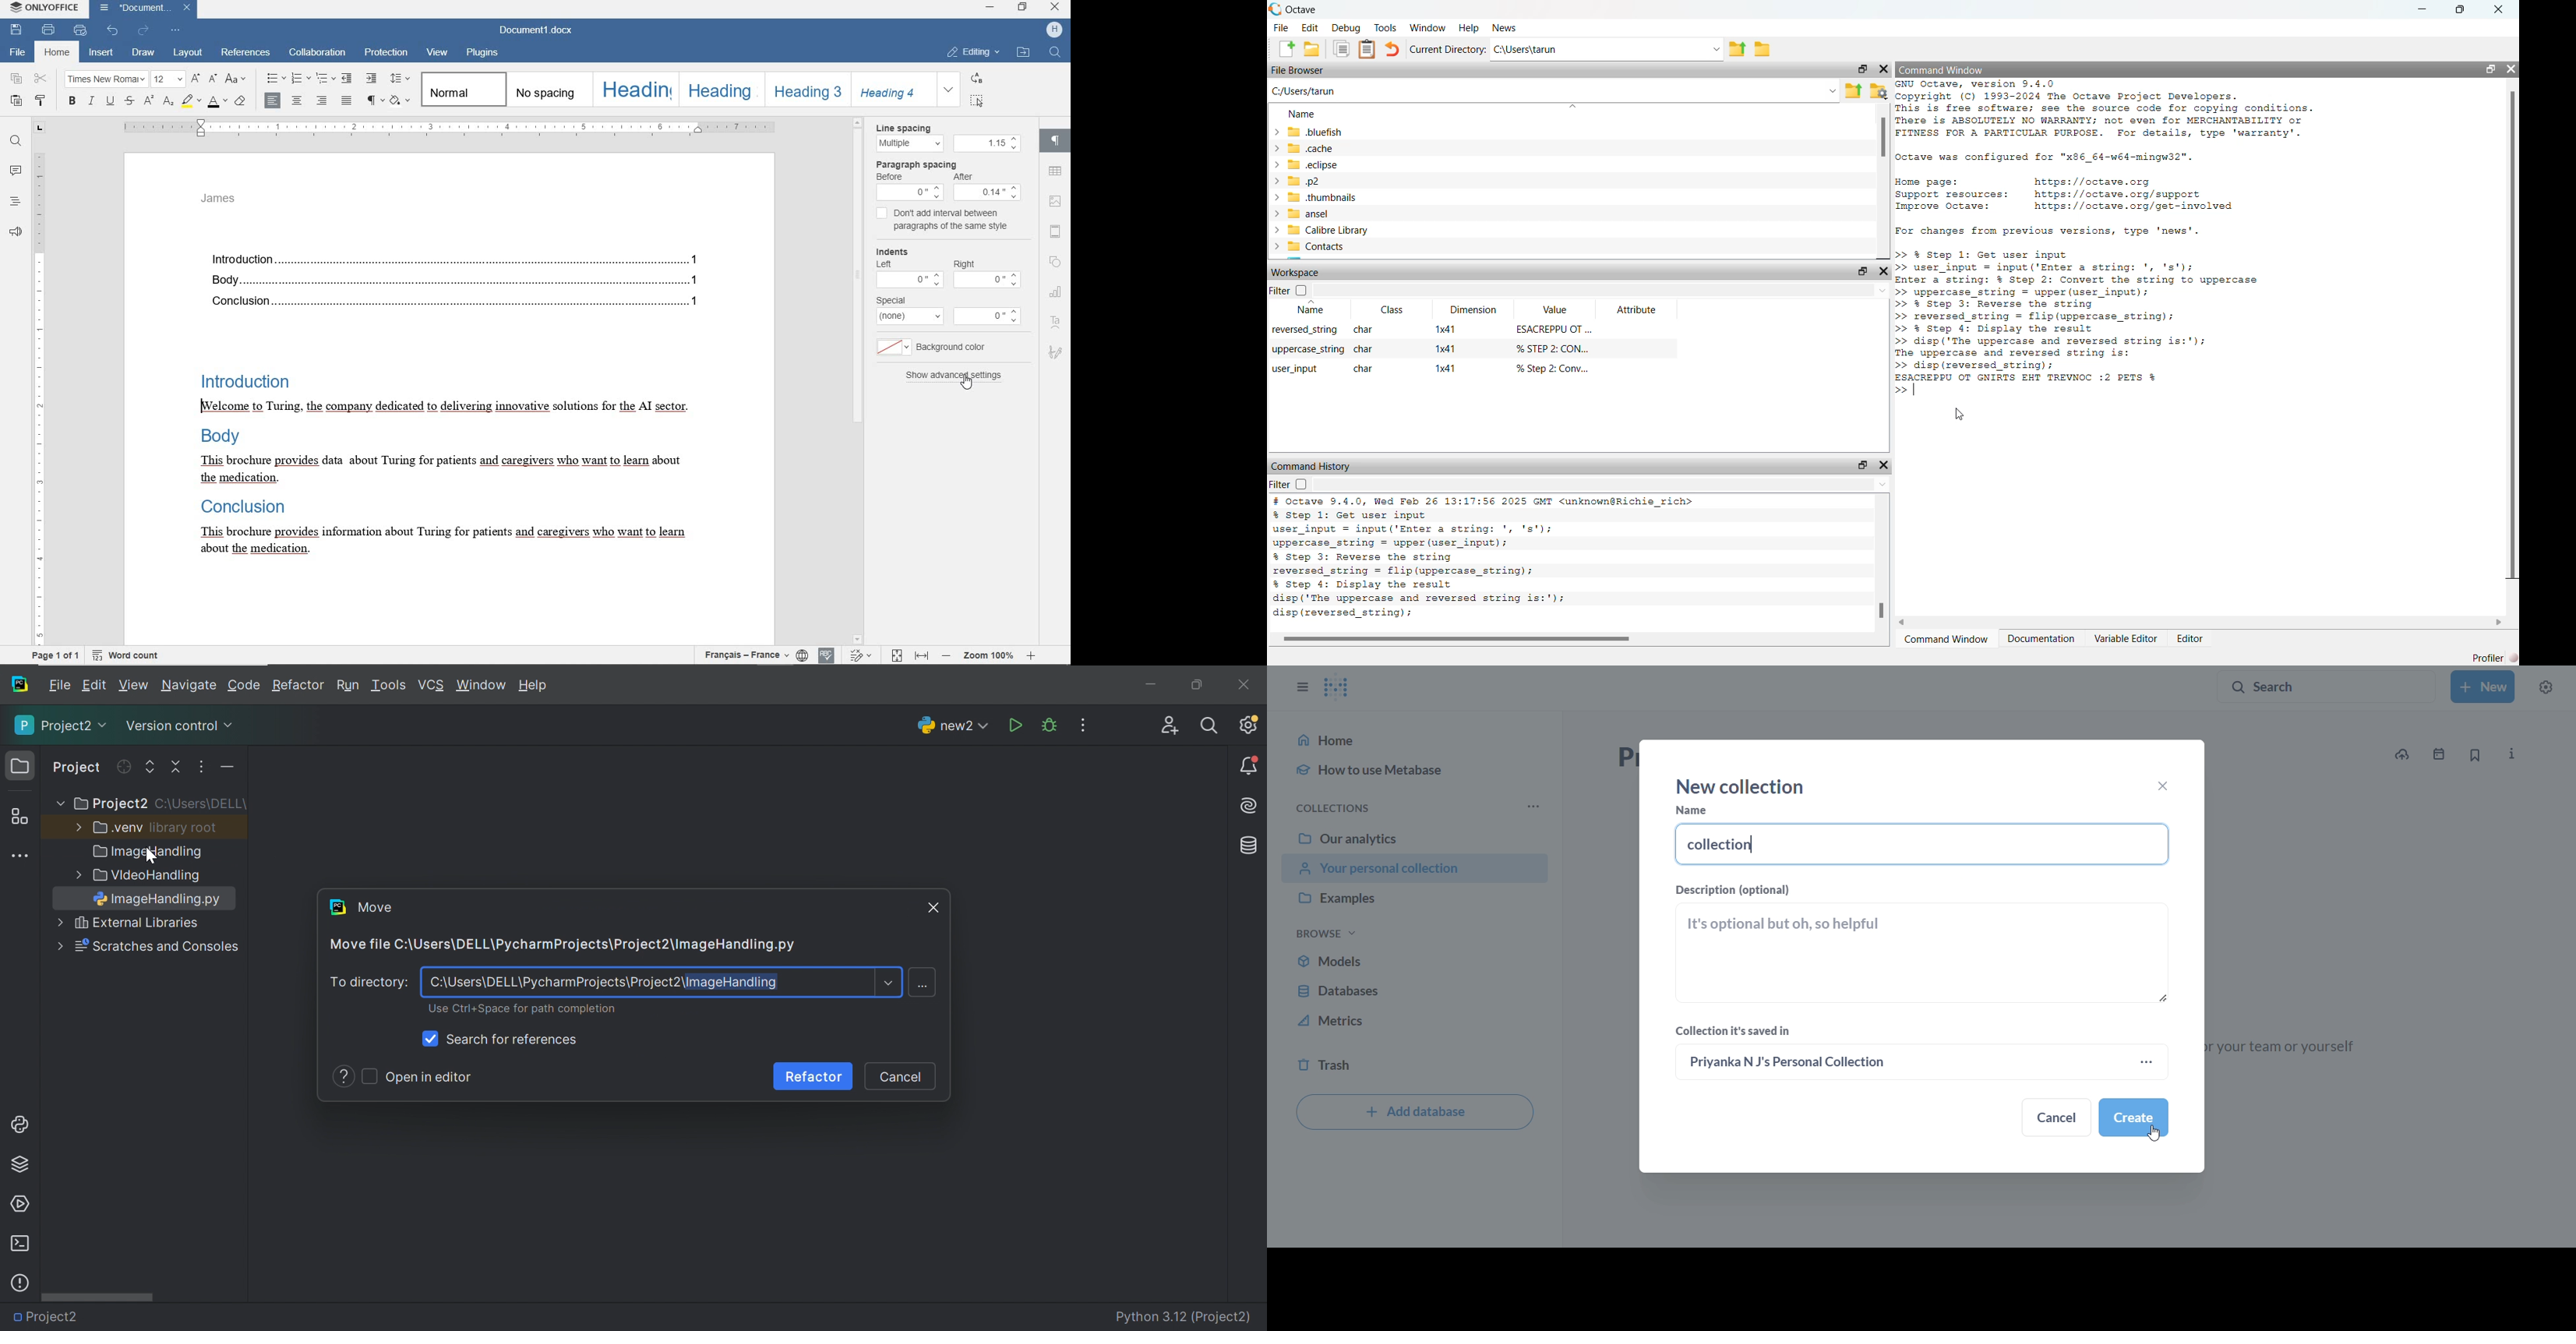 The height and width of the screenshot is (1344, 2576). Describe the element at coordinates (2058, 1118) in the screenshot. I see `Cancel` at that location.